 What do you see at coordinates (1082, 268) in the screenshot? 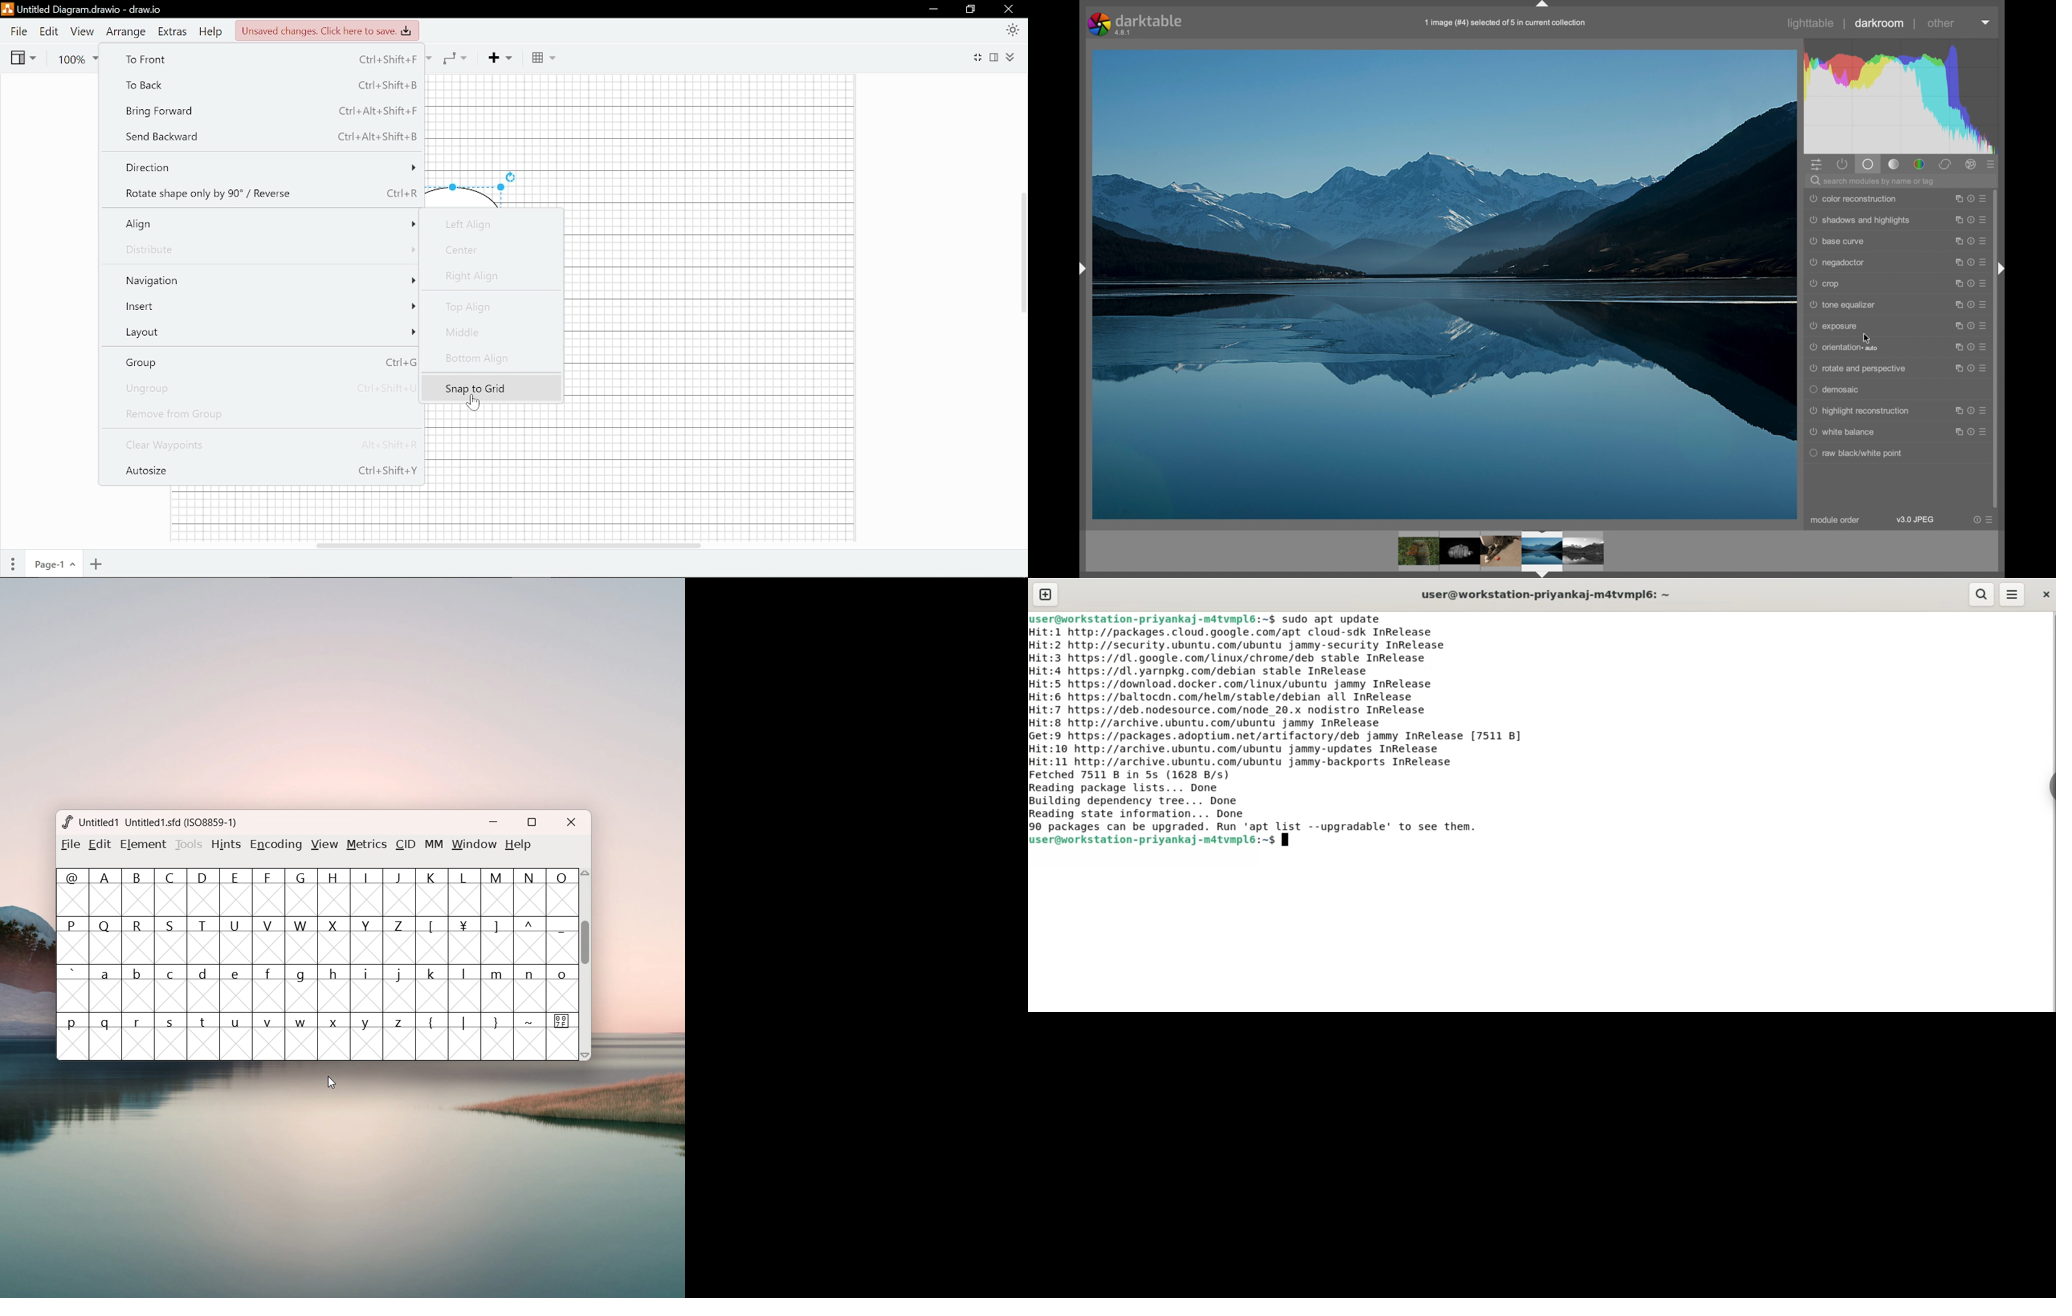
I see `drag handle` at bounding box center [1082, 268].